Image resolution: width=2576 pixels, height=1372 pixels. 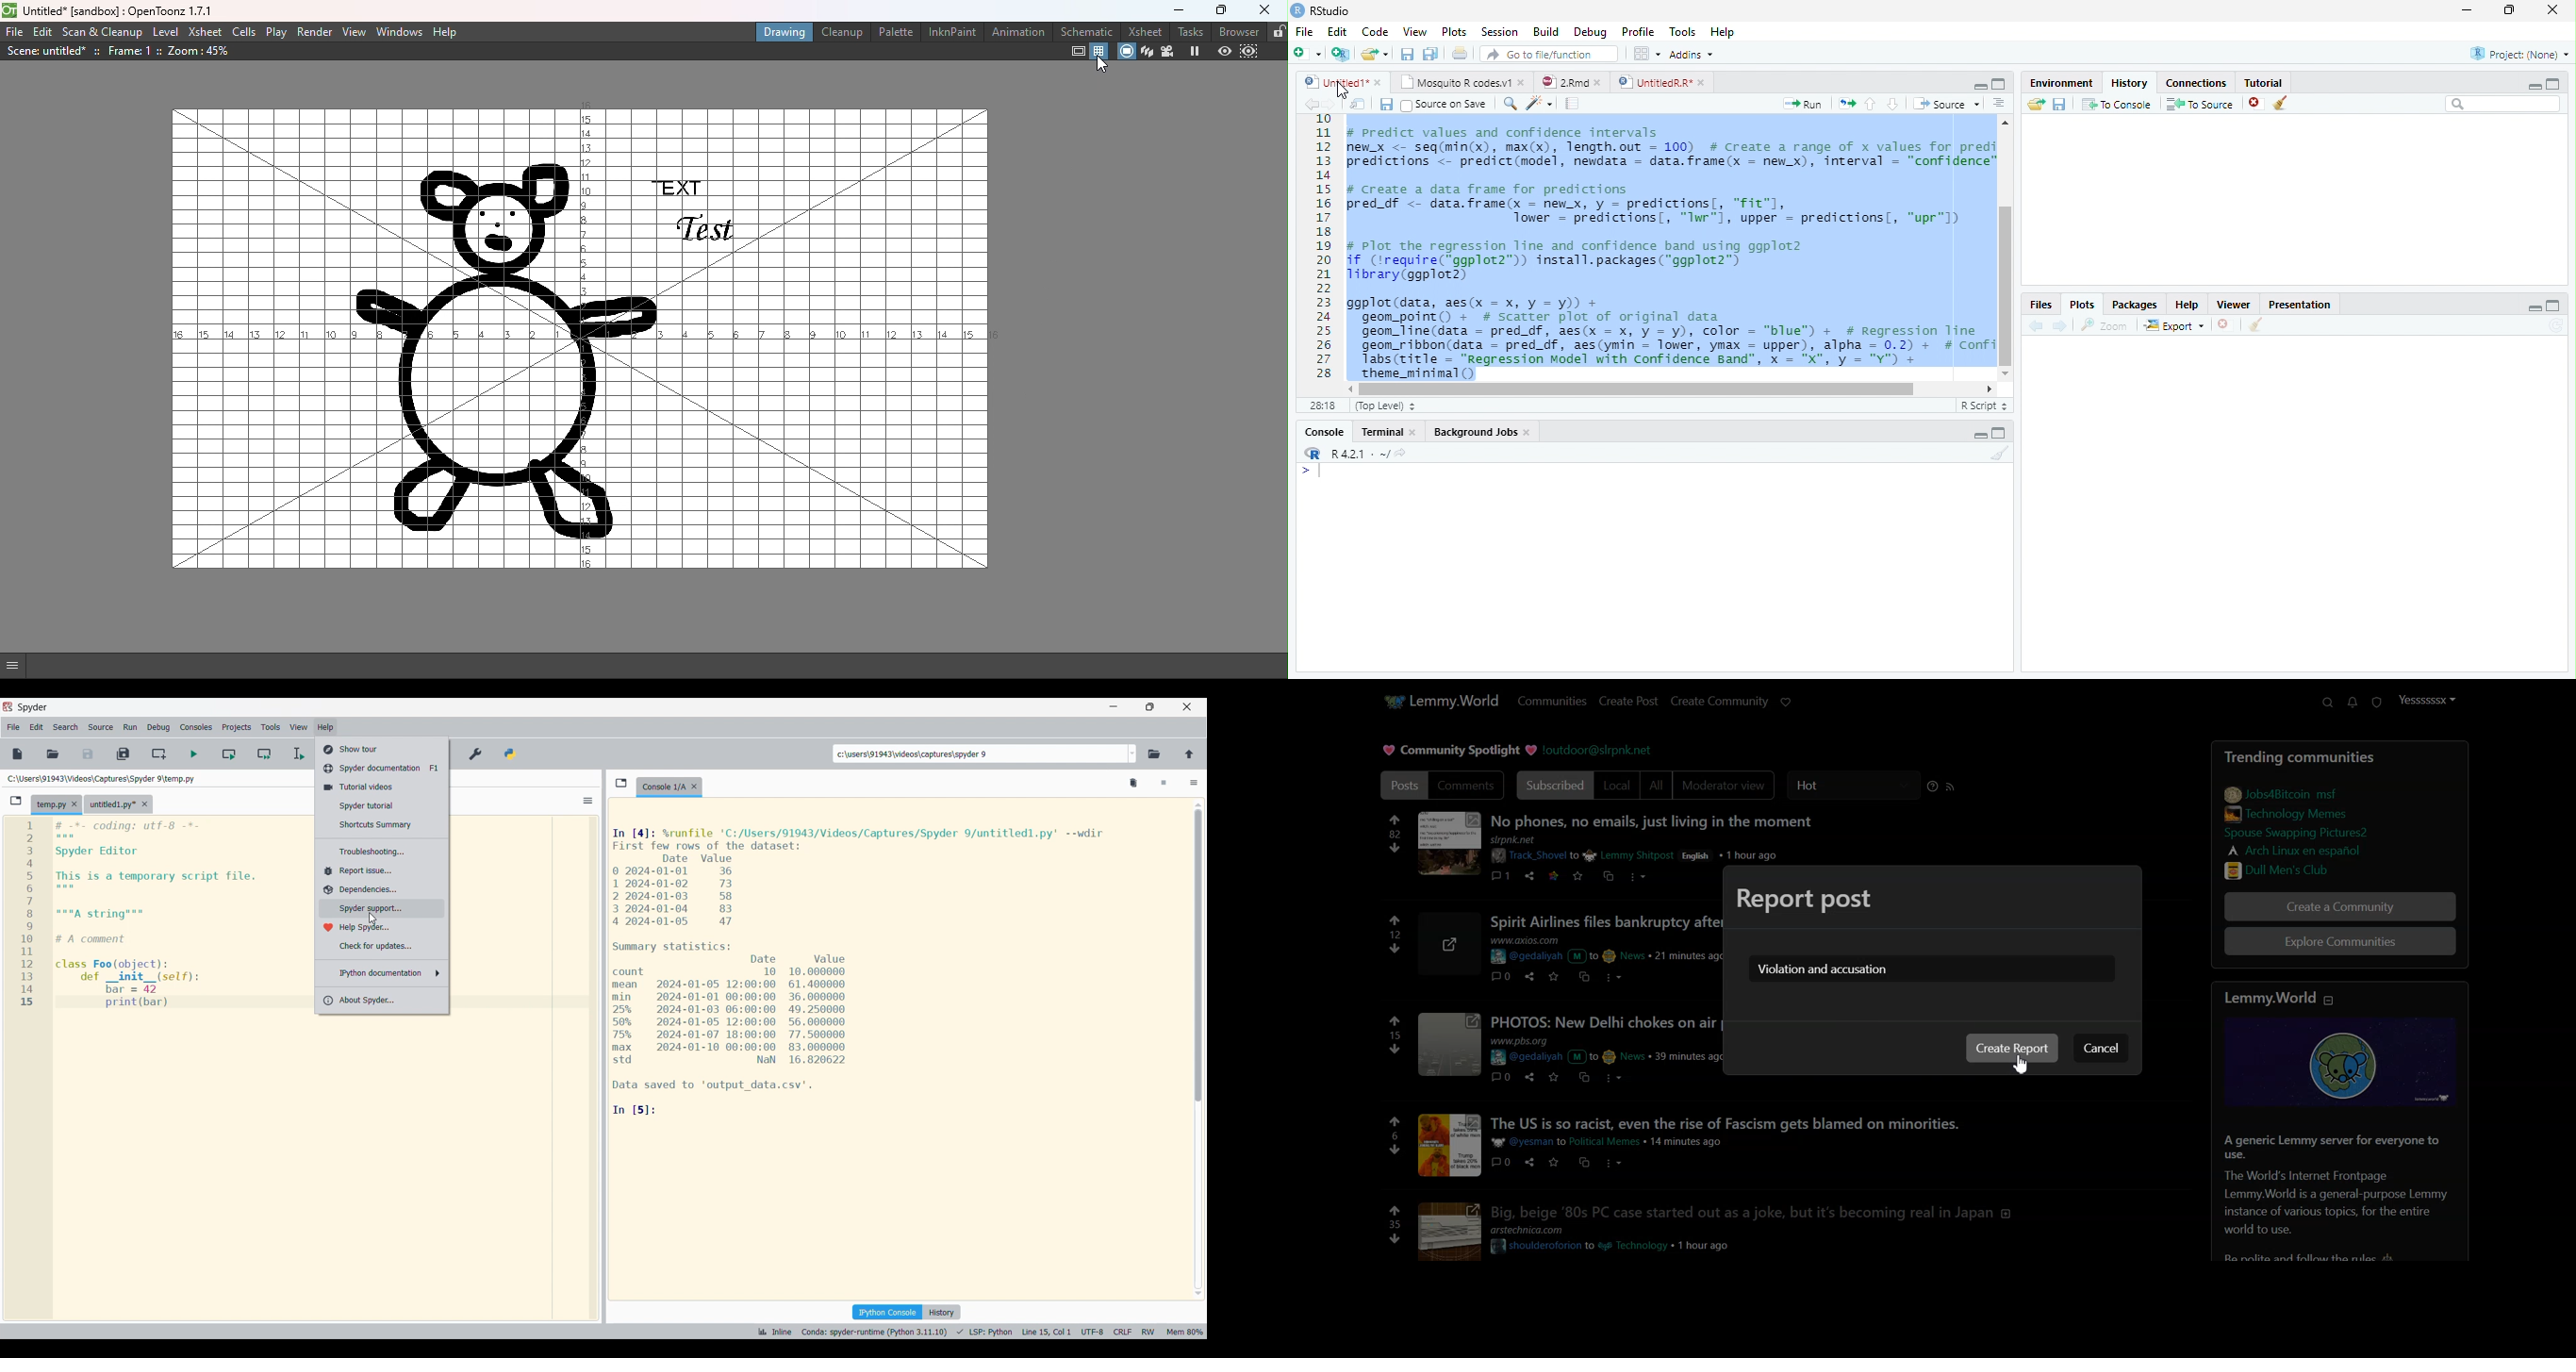 What do you see at coordinates (270, 727) in the screenshot?
I see `Tools menu` at bounding box center [270, 727].